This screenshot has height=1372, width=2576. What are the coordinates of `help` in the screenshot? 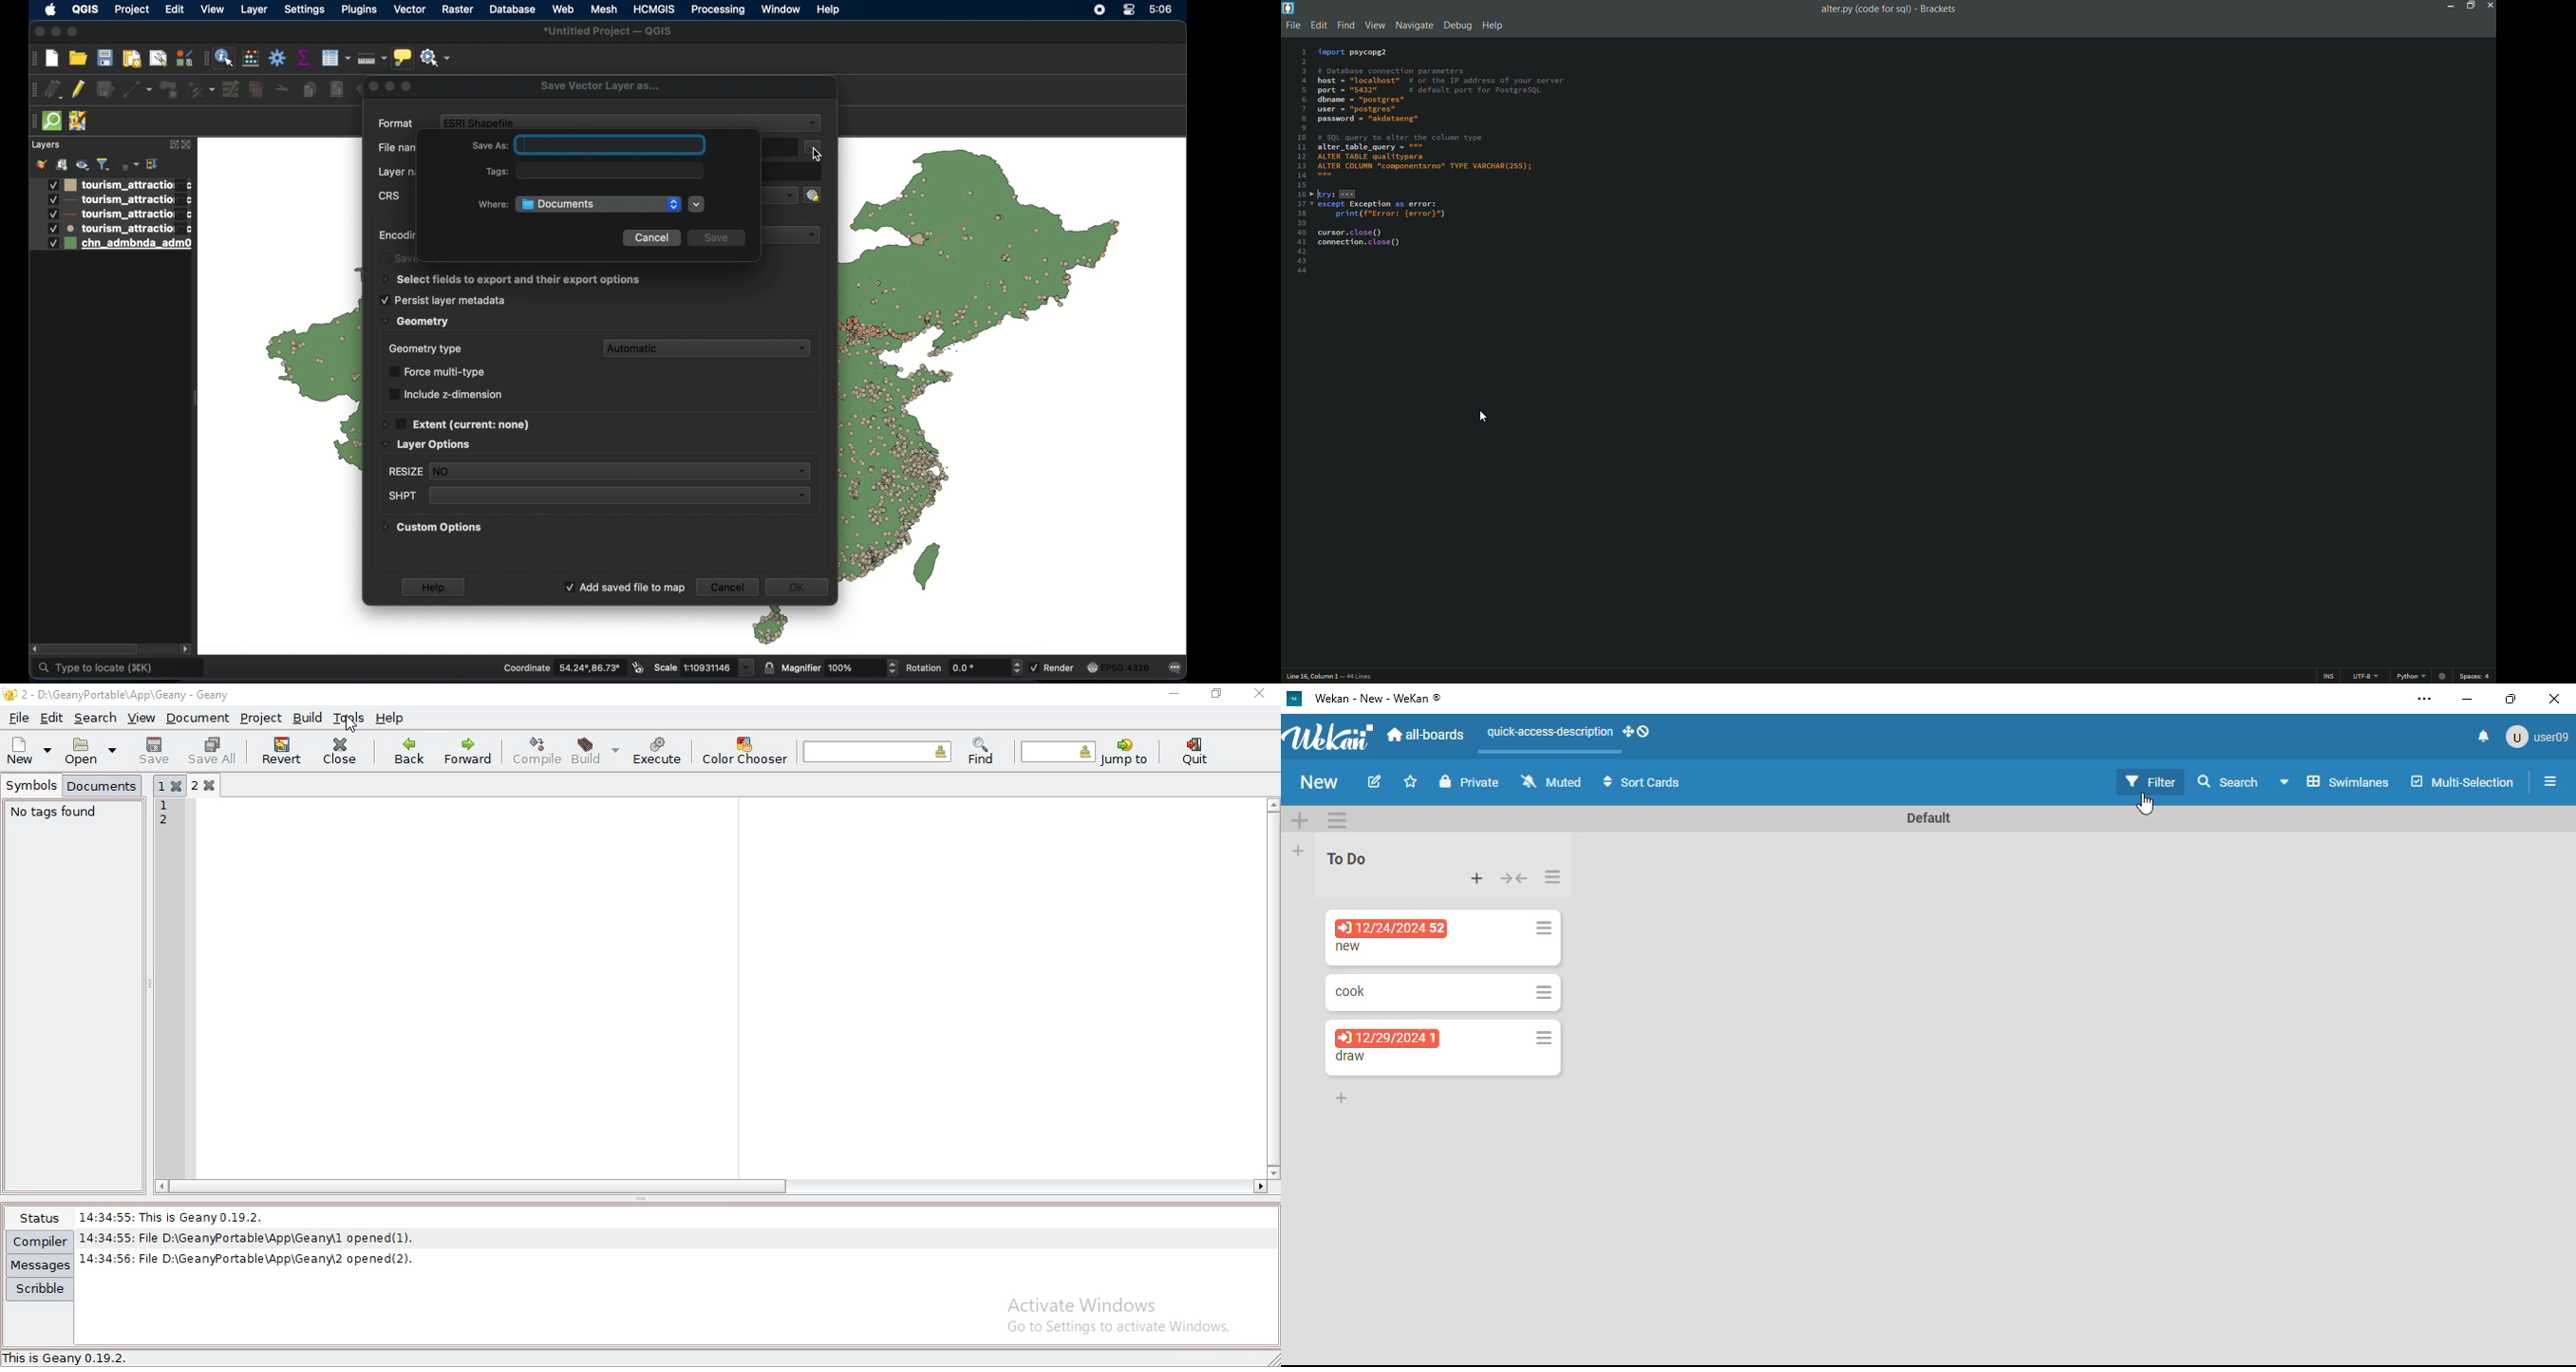 It's located at (390, 717).